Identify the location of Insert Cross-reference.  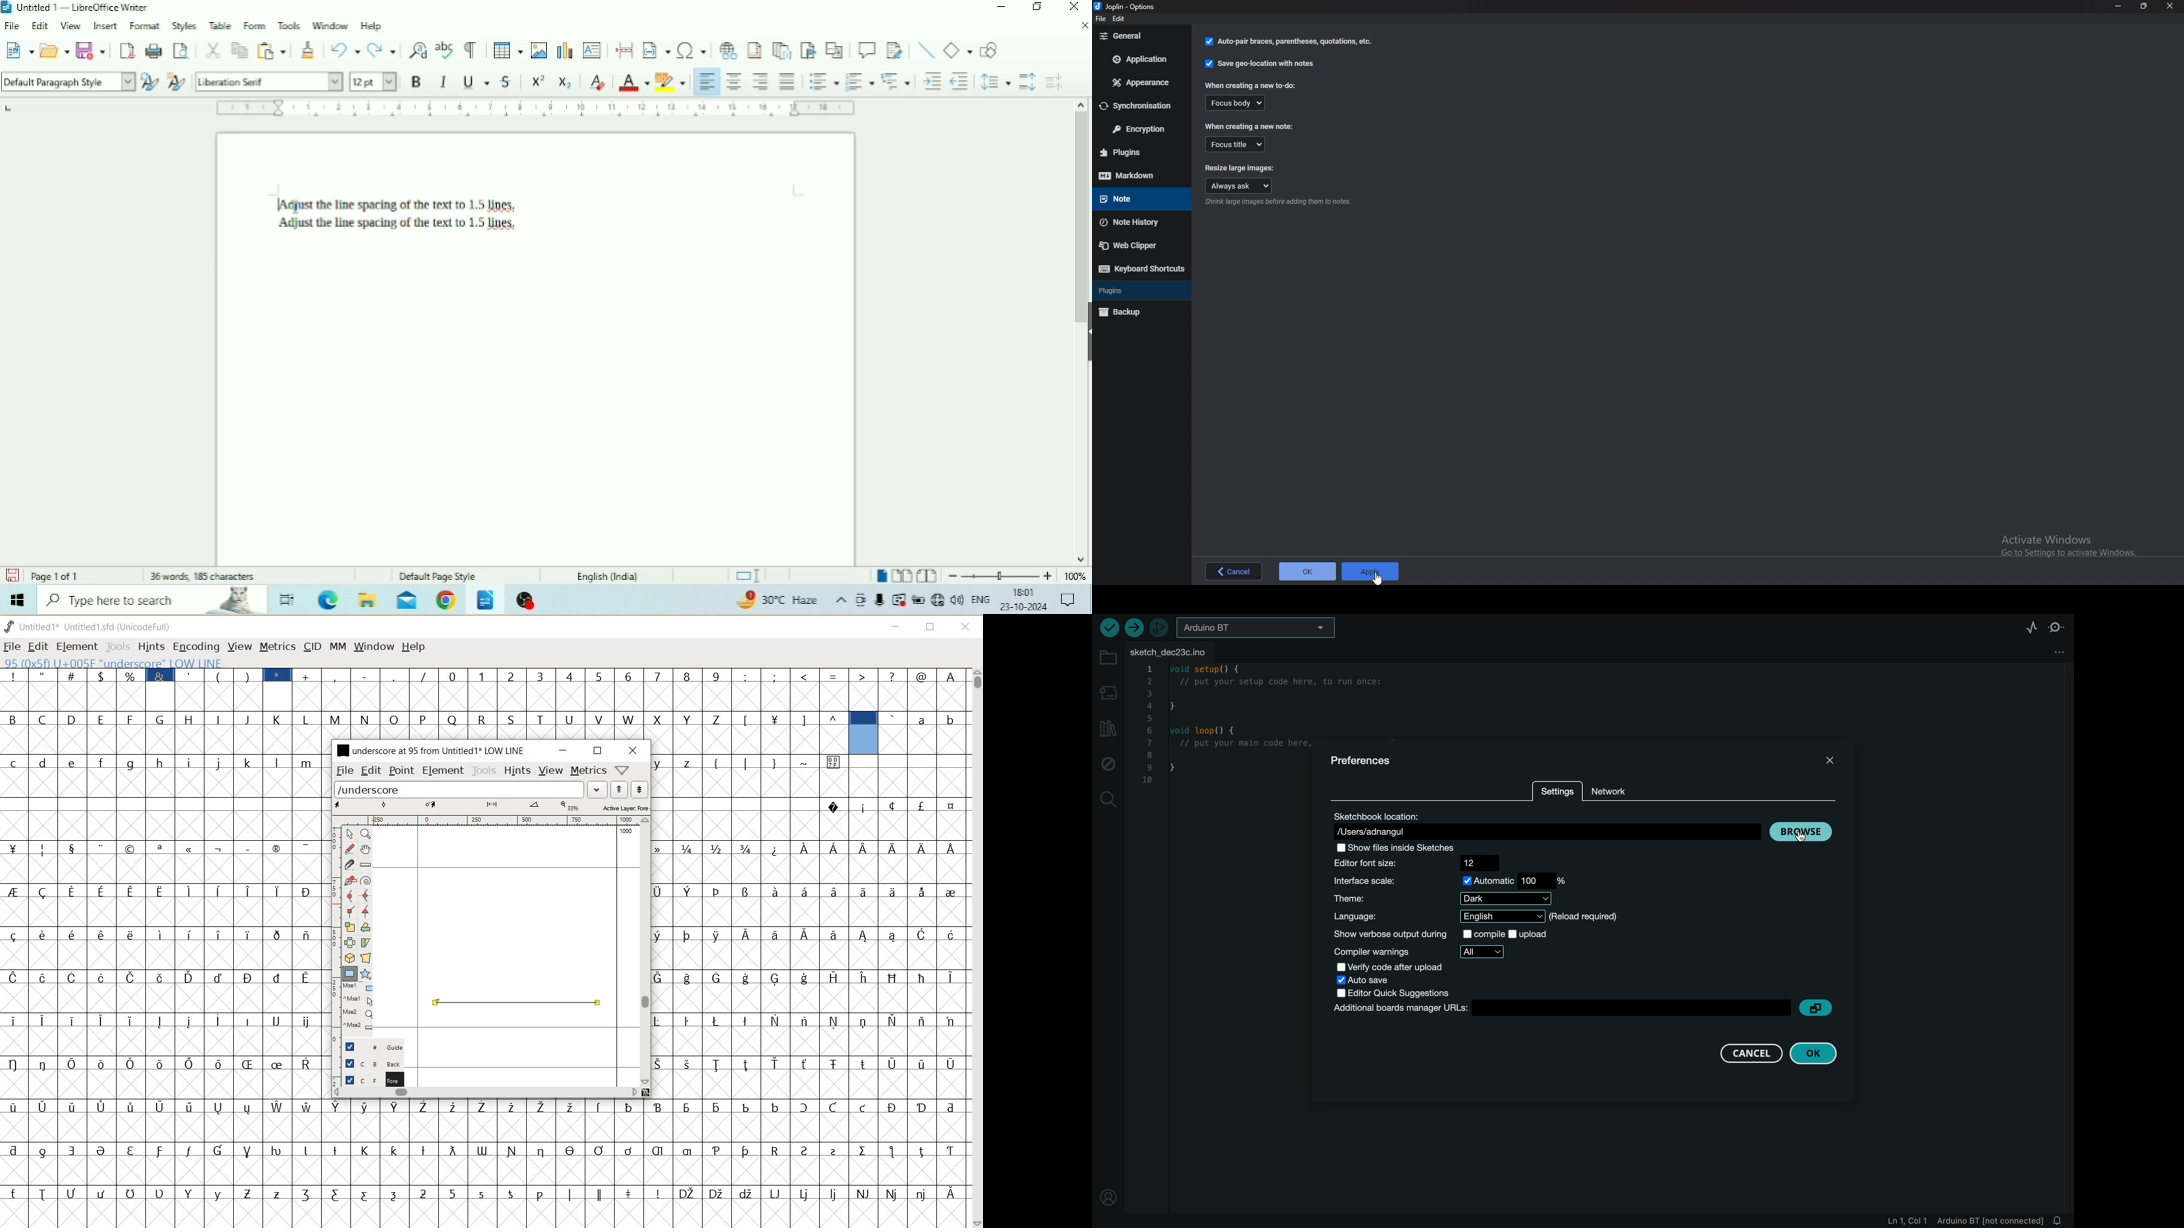
(834, 49).